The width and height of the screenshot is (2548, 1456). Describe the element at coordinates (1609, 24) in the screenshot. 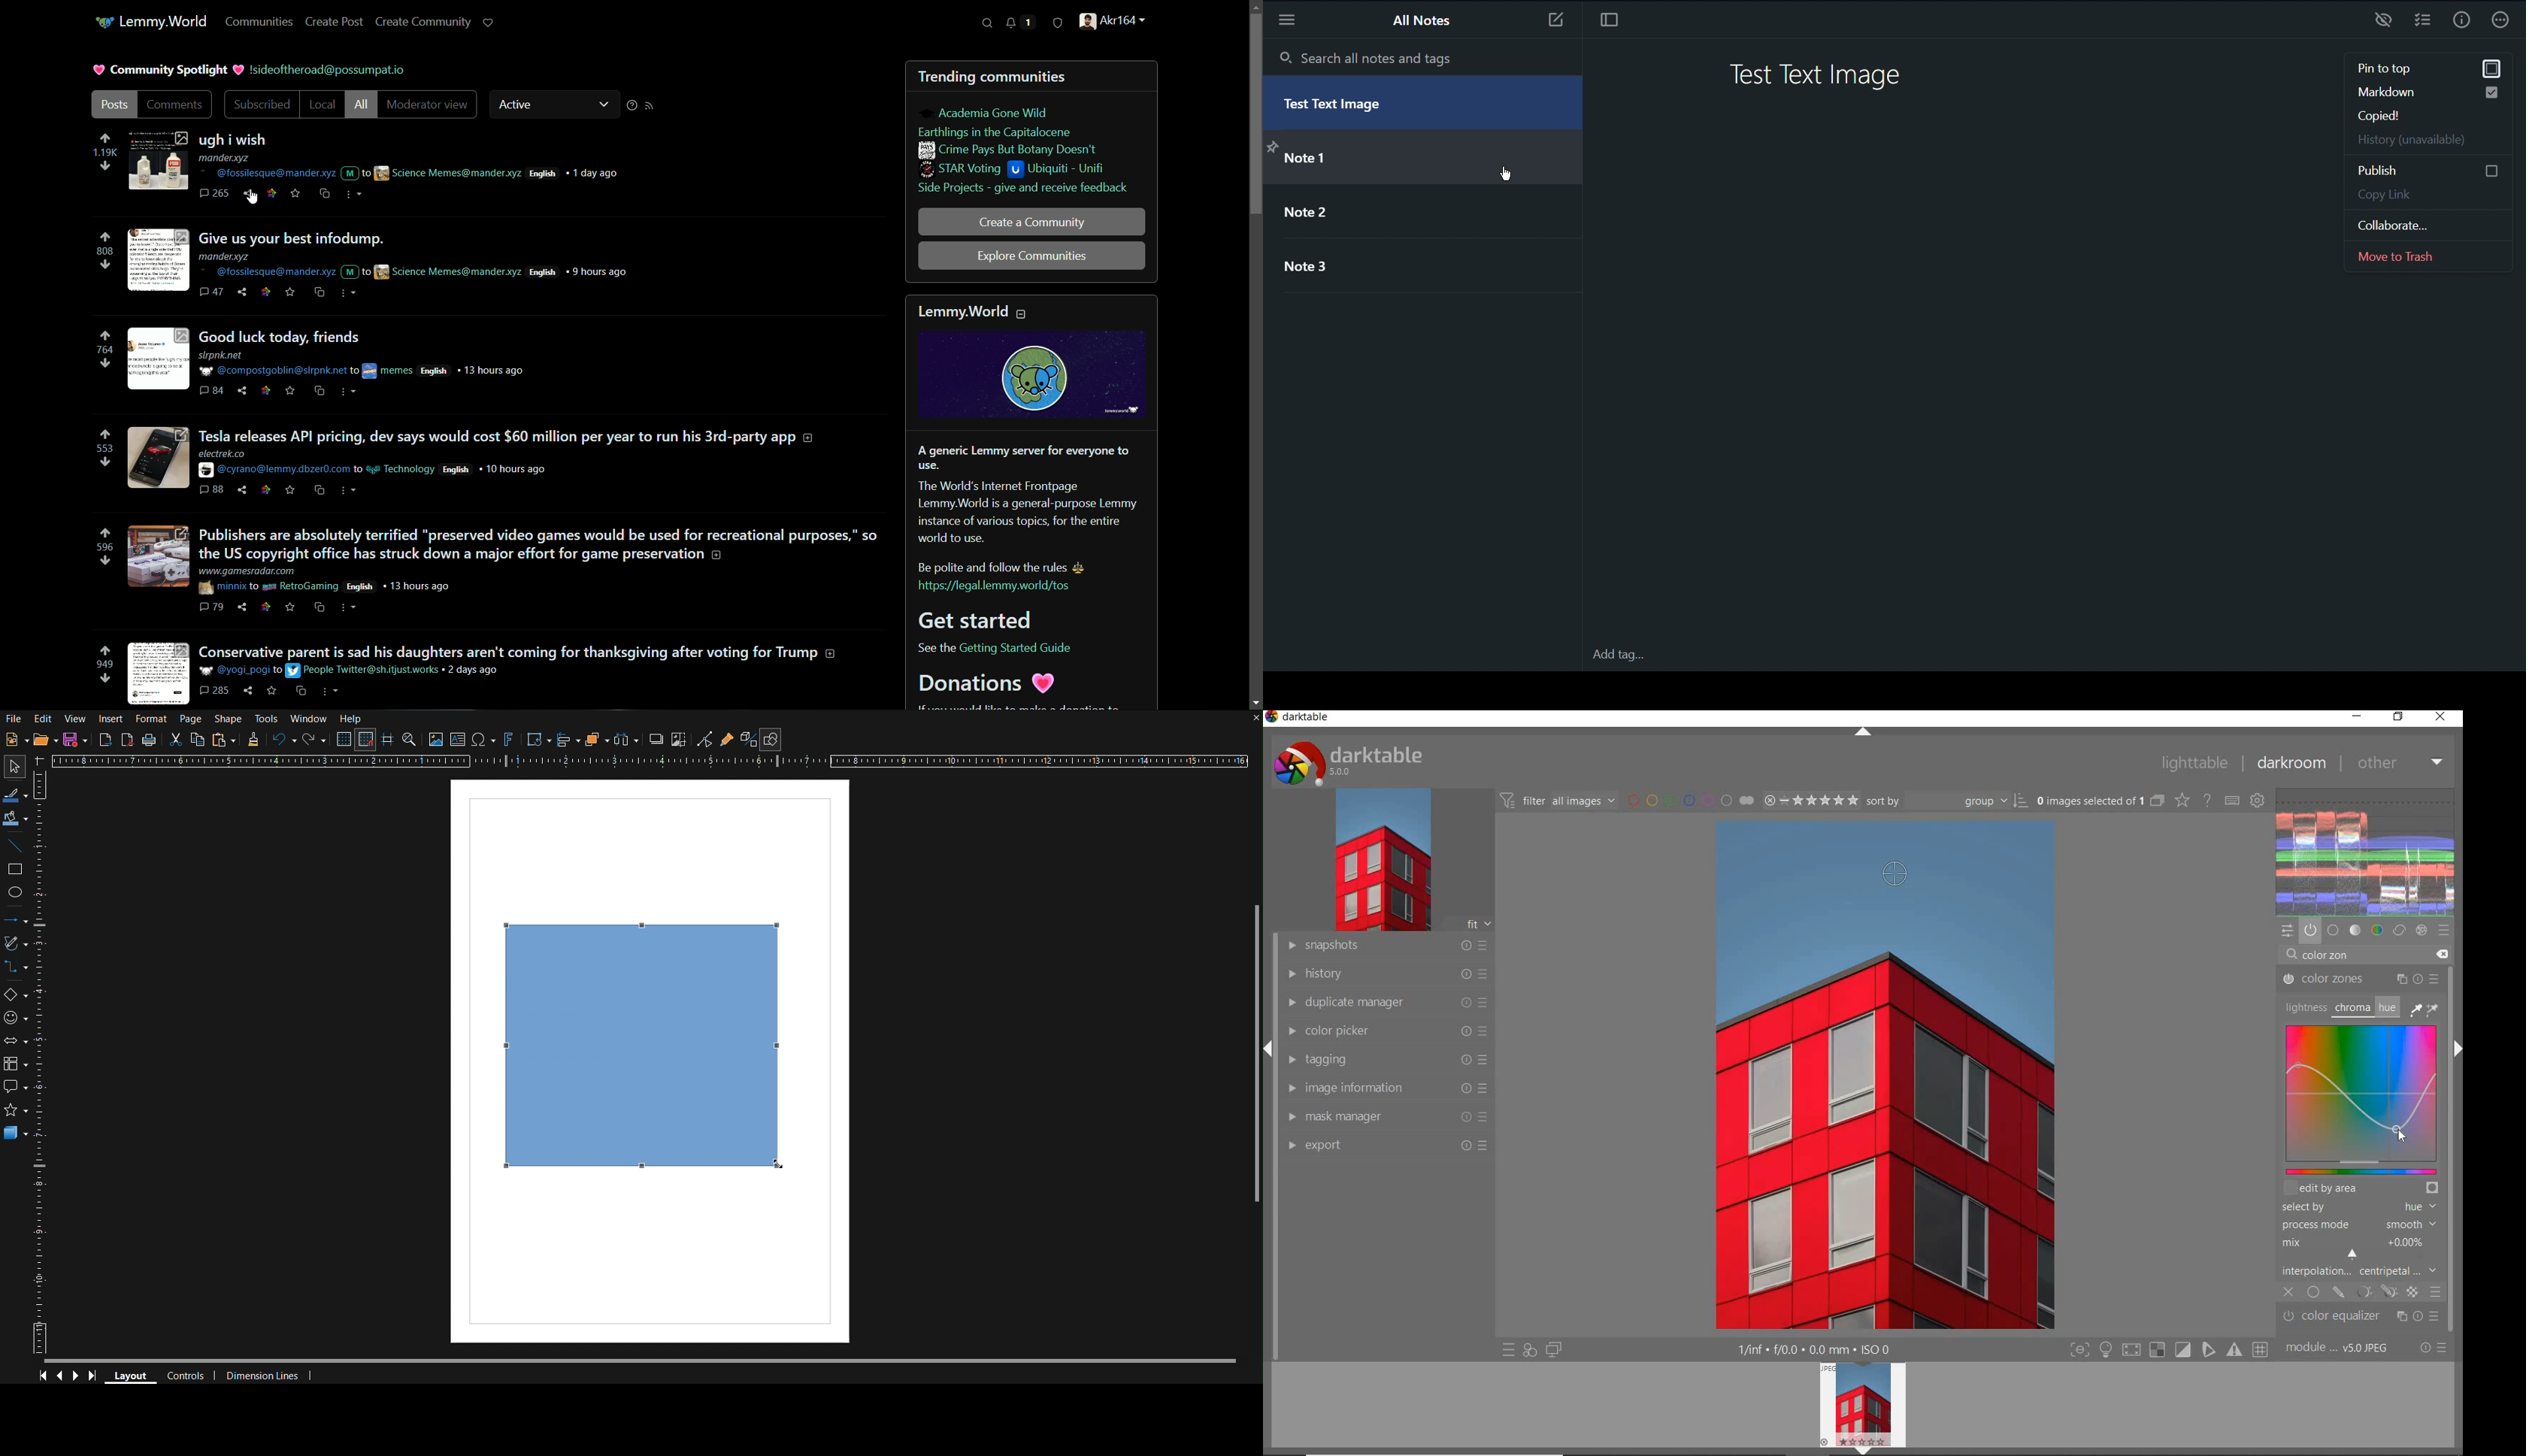

I see `Focus Mode` at that location.